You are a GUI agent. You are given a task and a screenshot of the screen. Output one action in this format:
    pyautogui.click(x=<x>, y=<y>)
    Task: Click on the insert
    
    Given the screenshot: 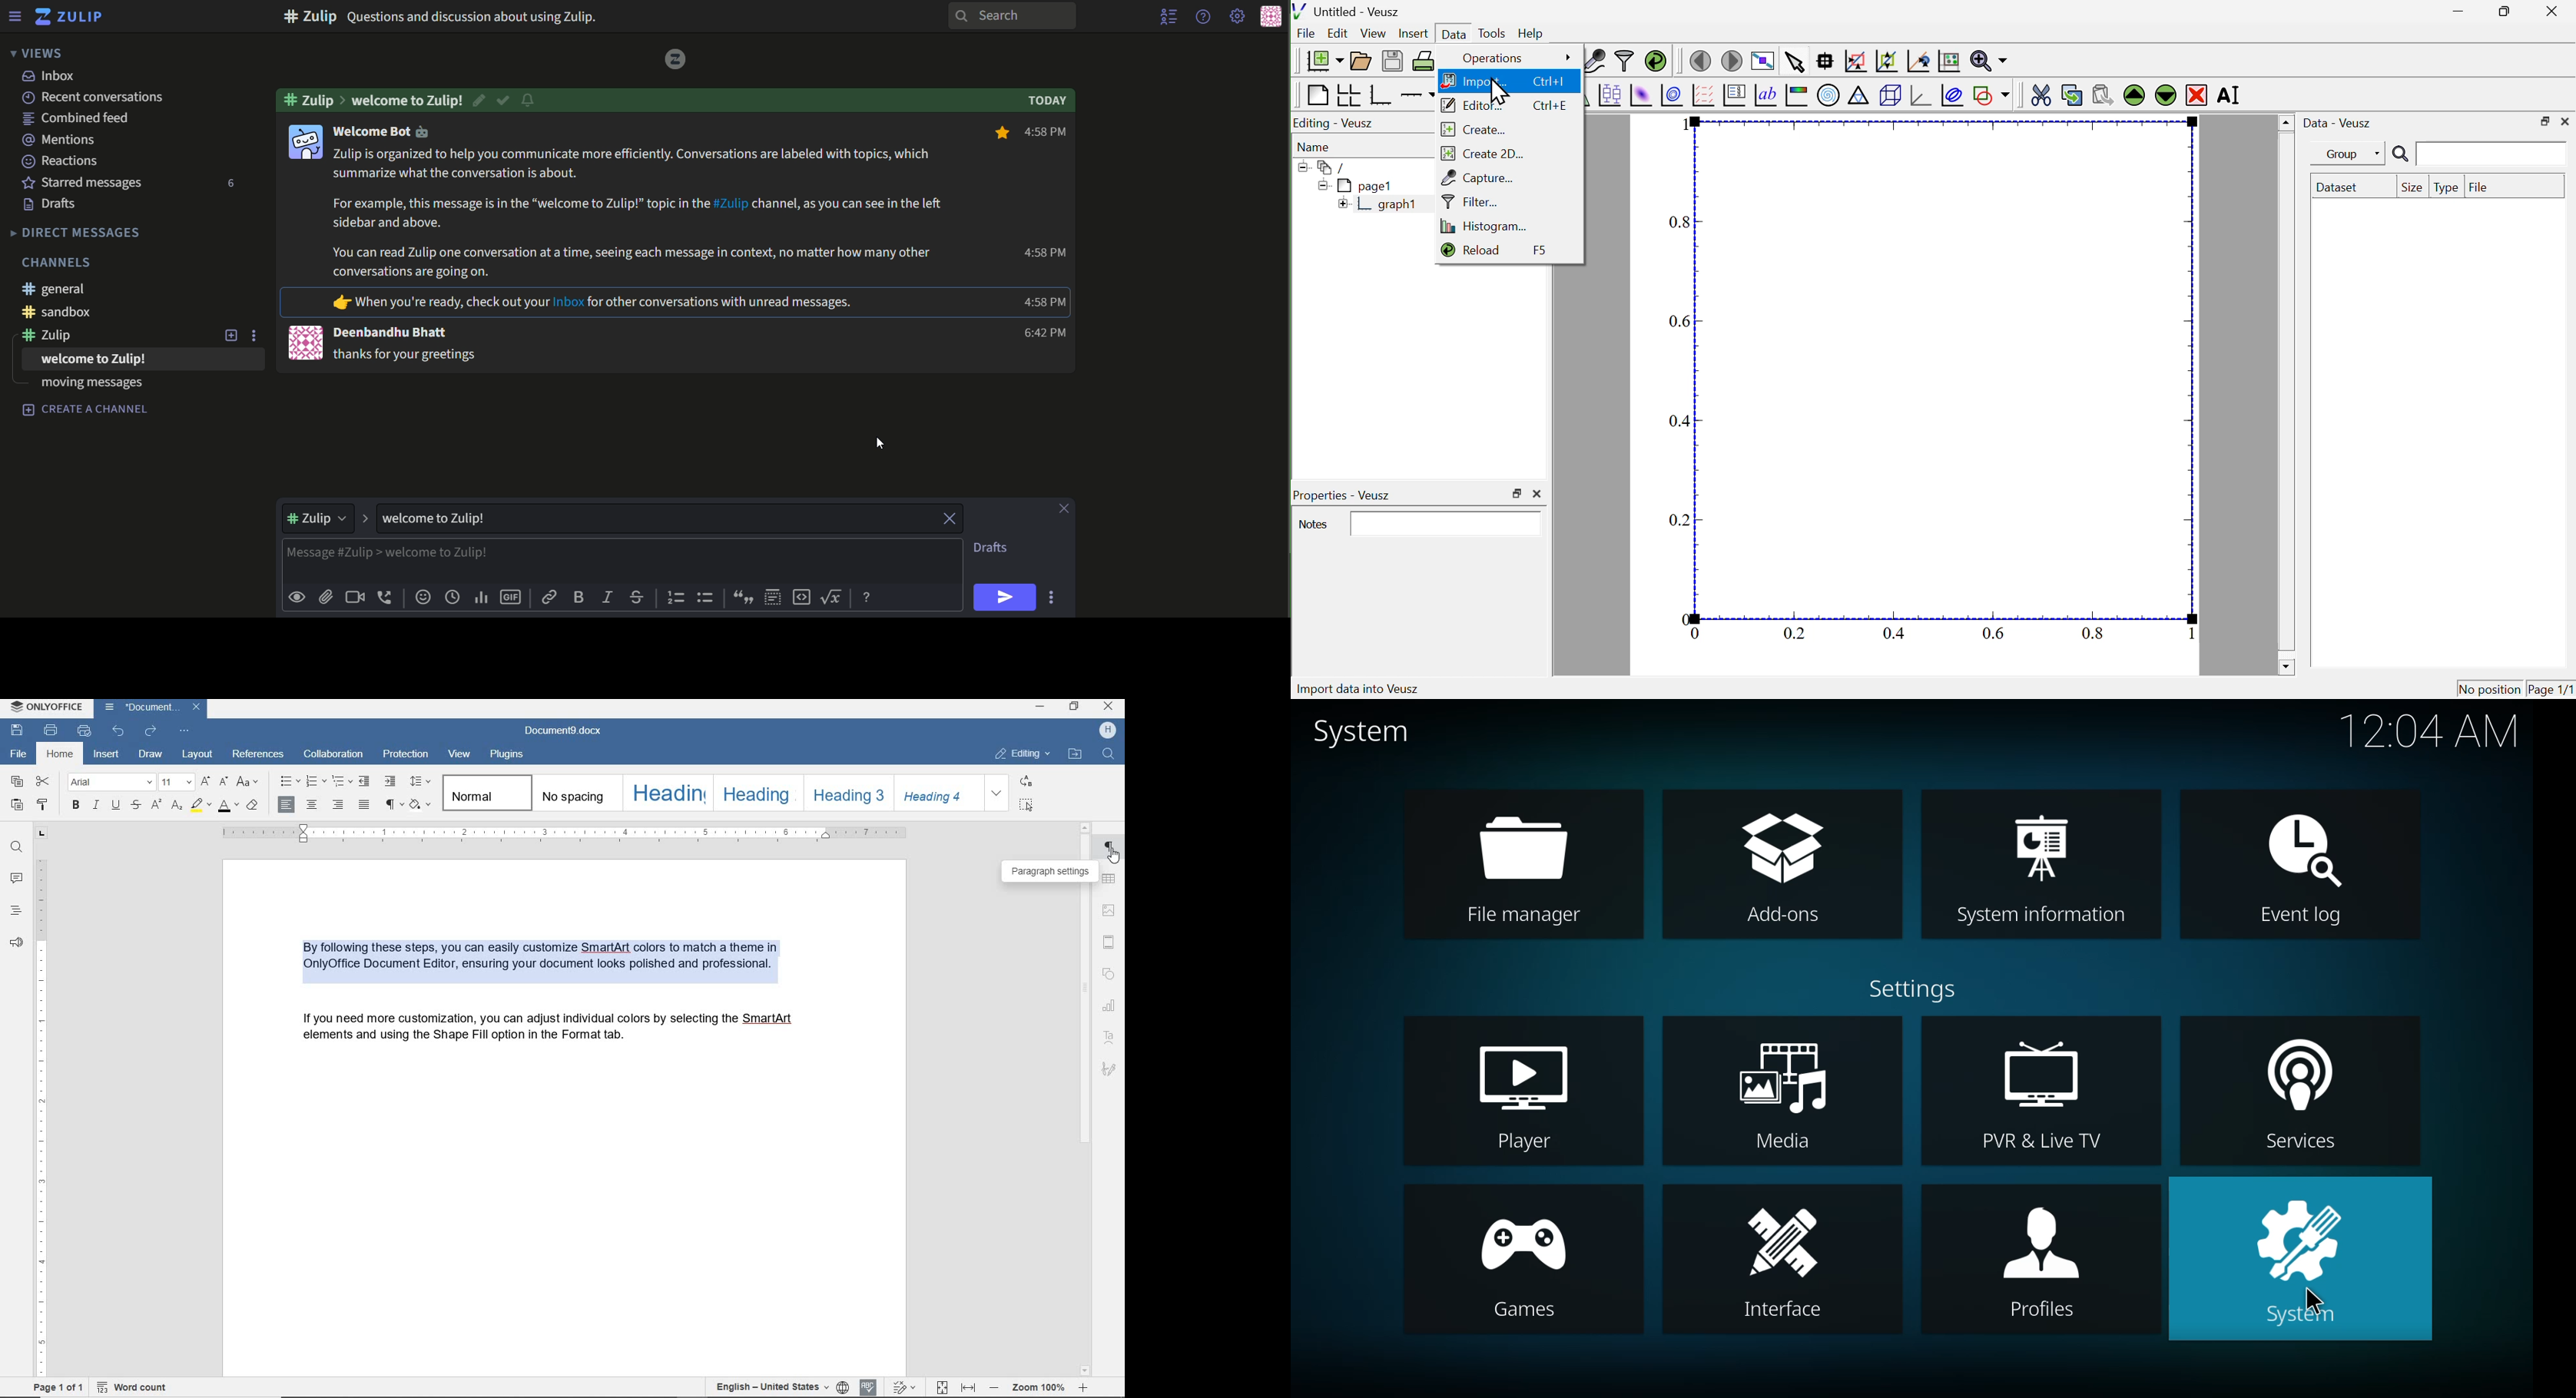 What is the action you would take?
    pyautogui.click(x=107, y=755)
    